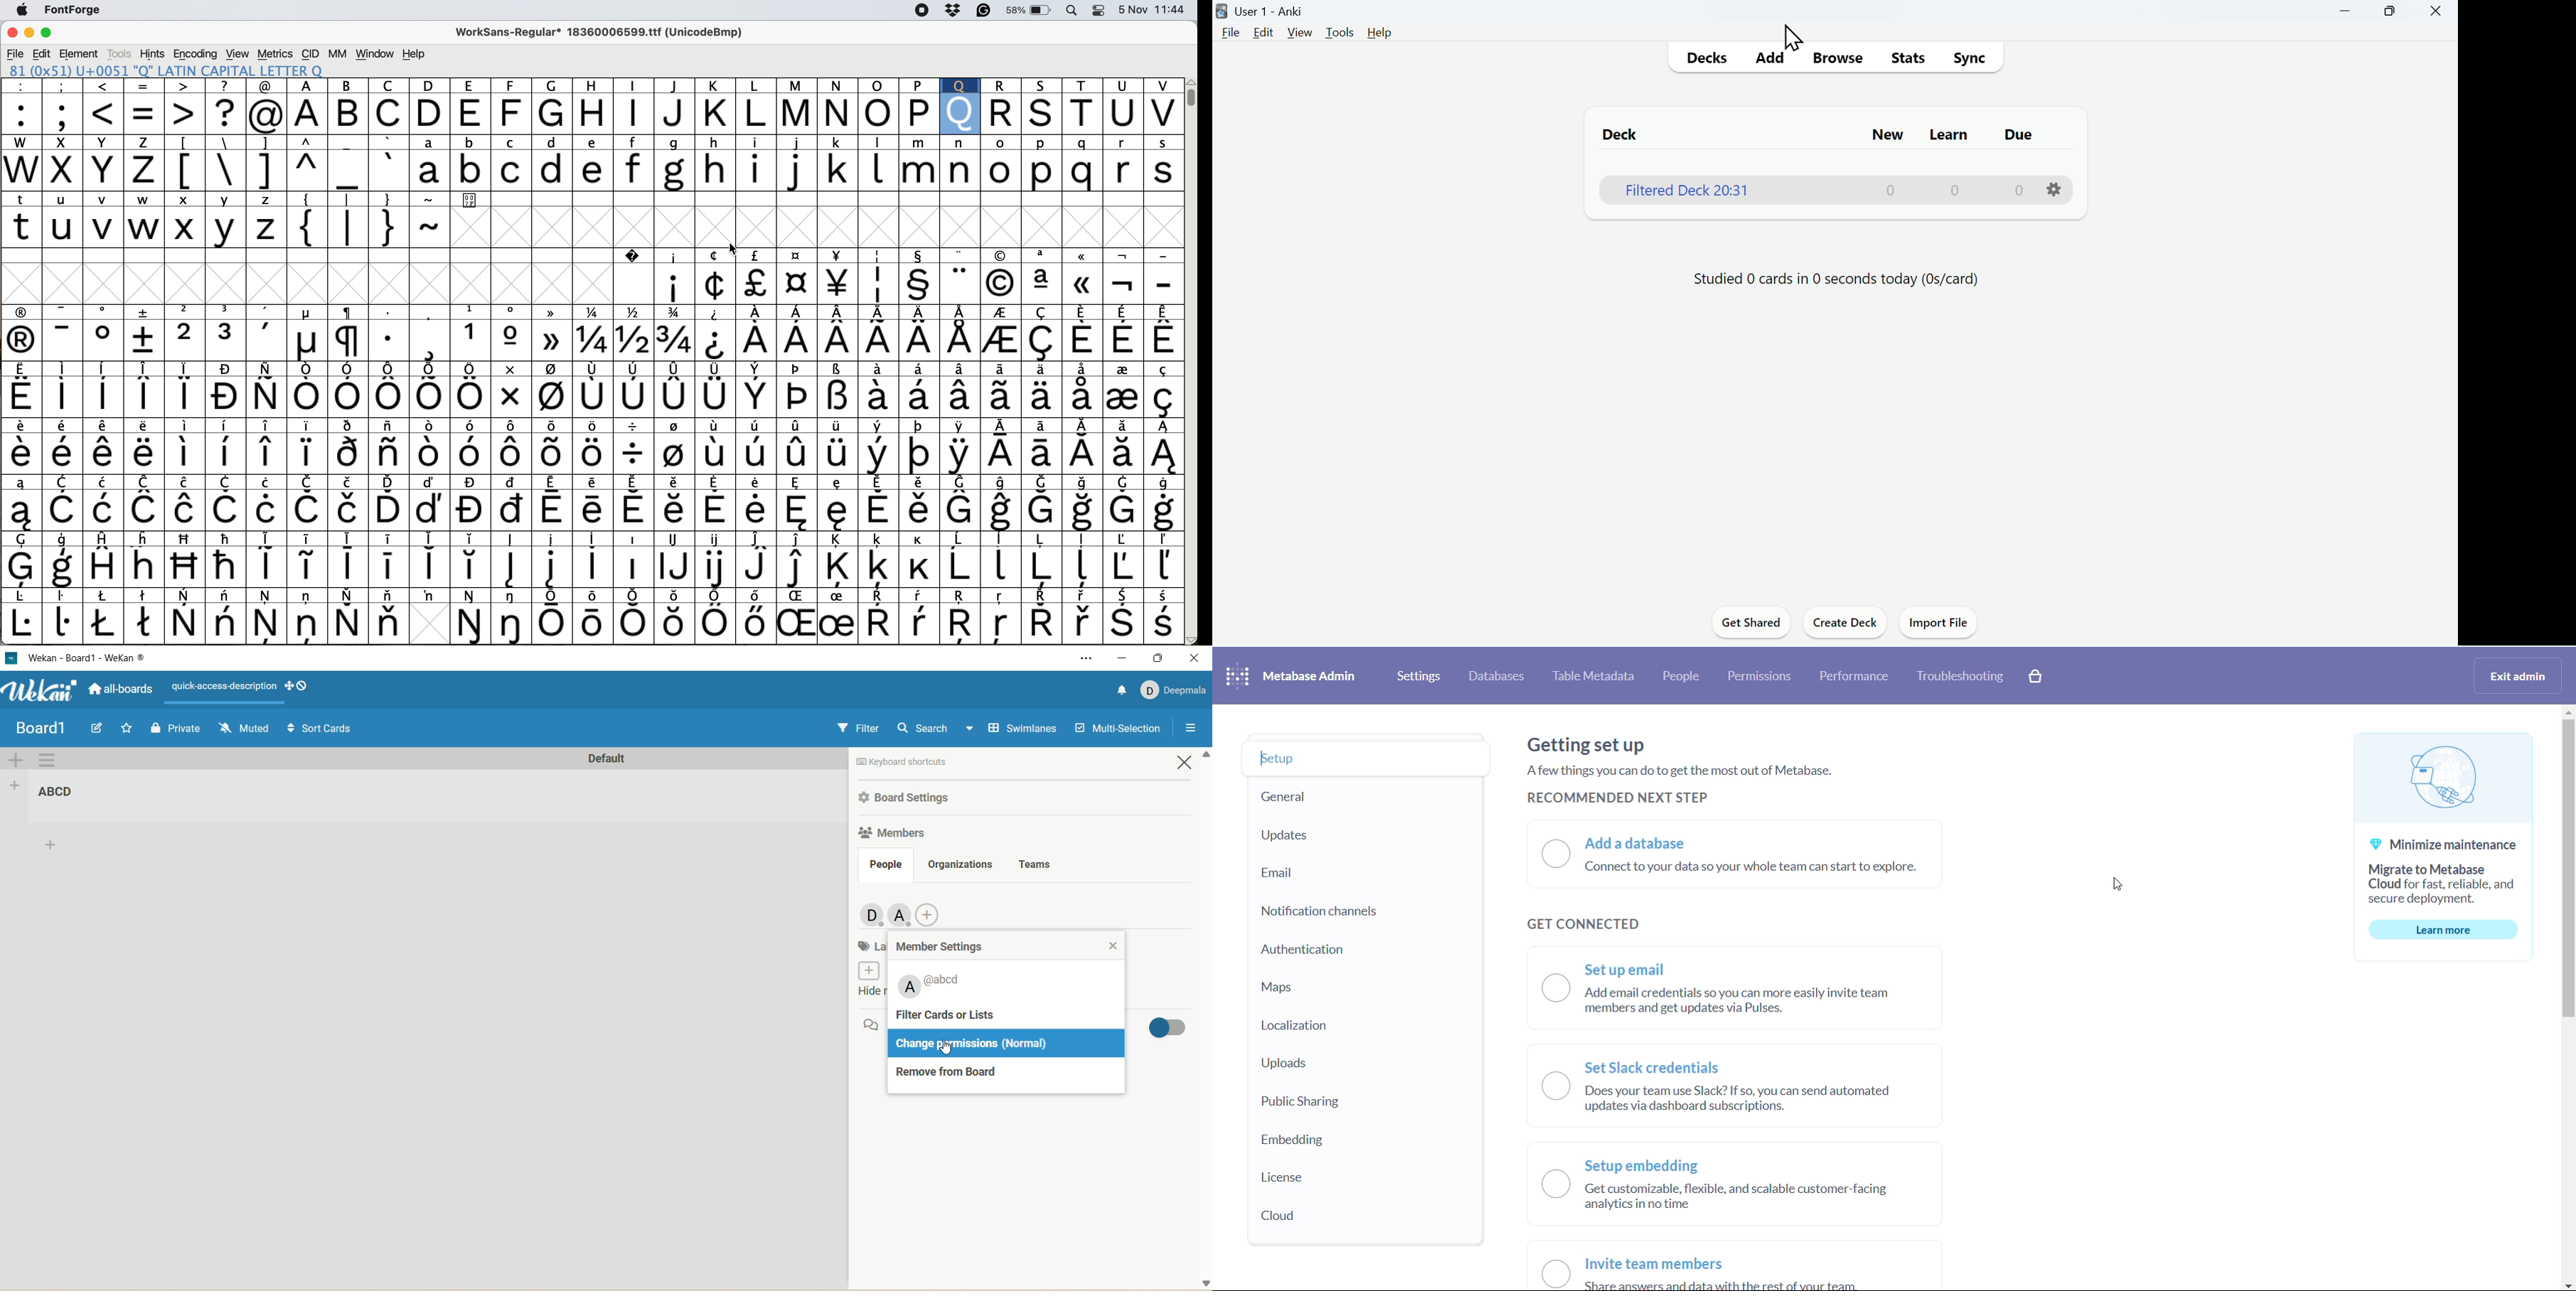  I want to click on Learn, so click(1945, 133).